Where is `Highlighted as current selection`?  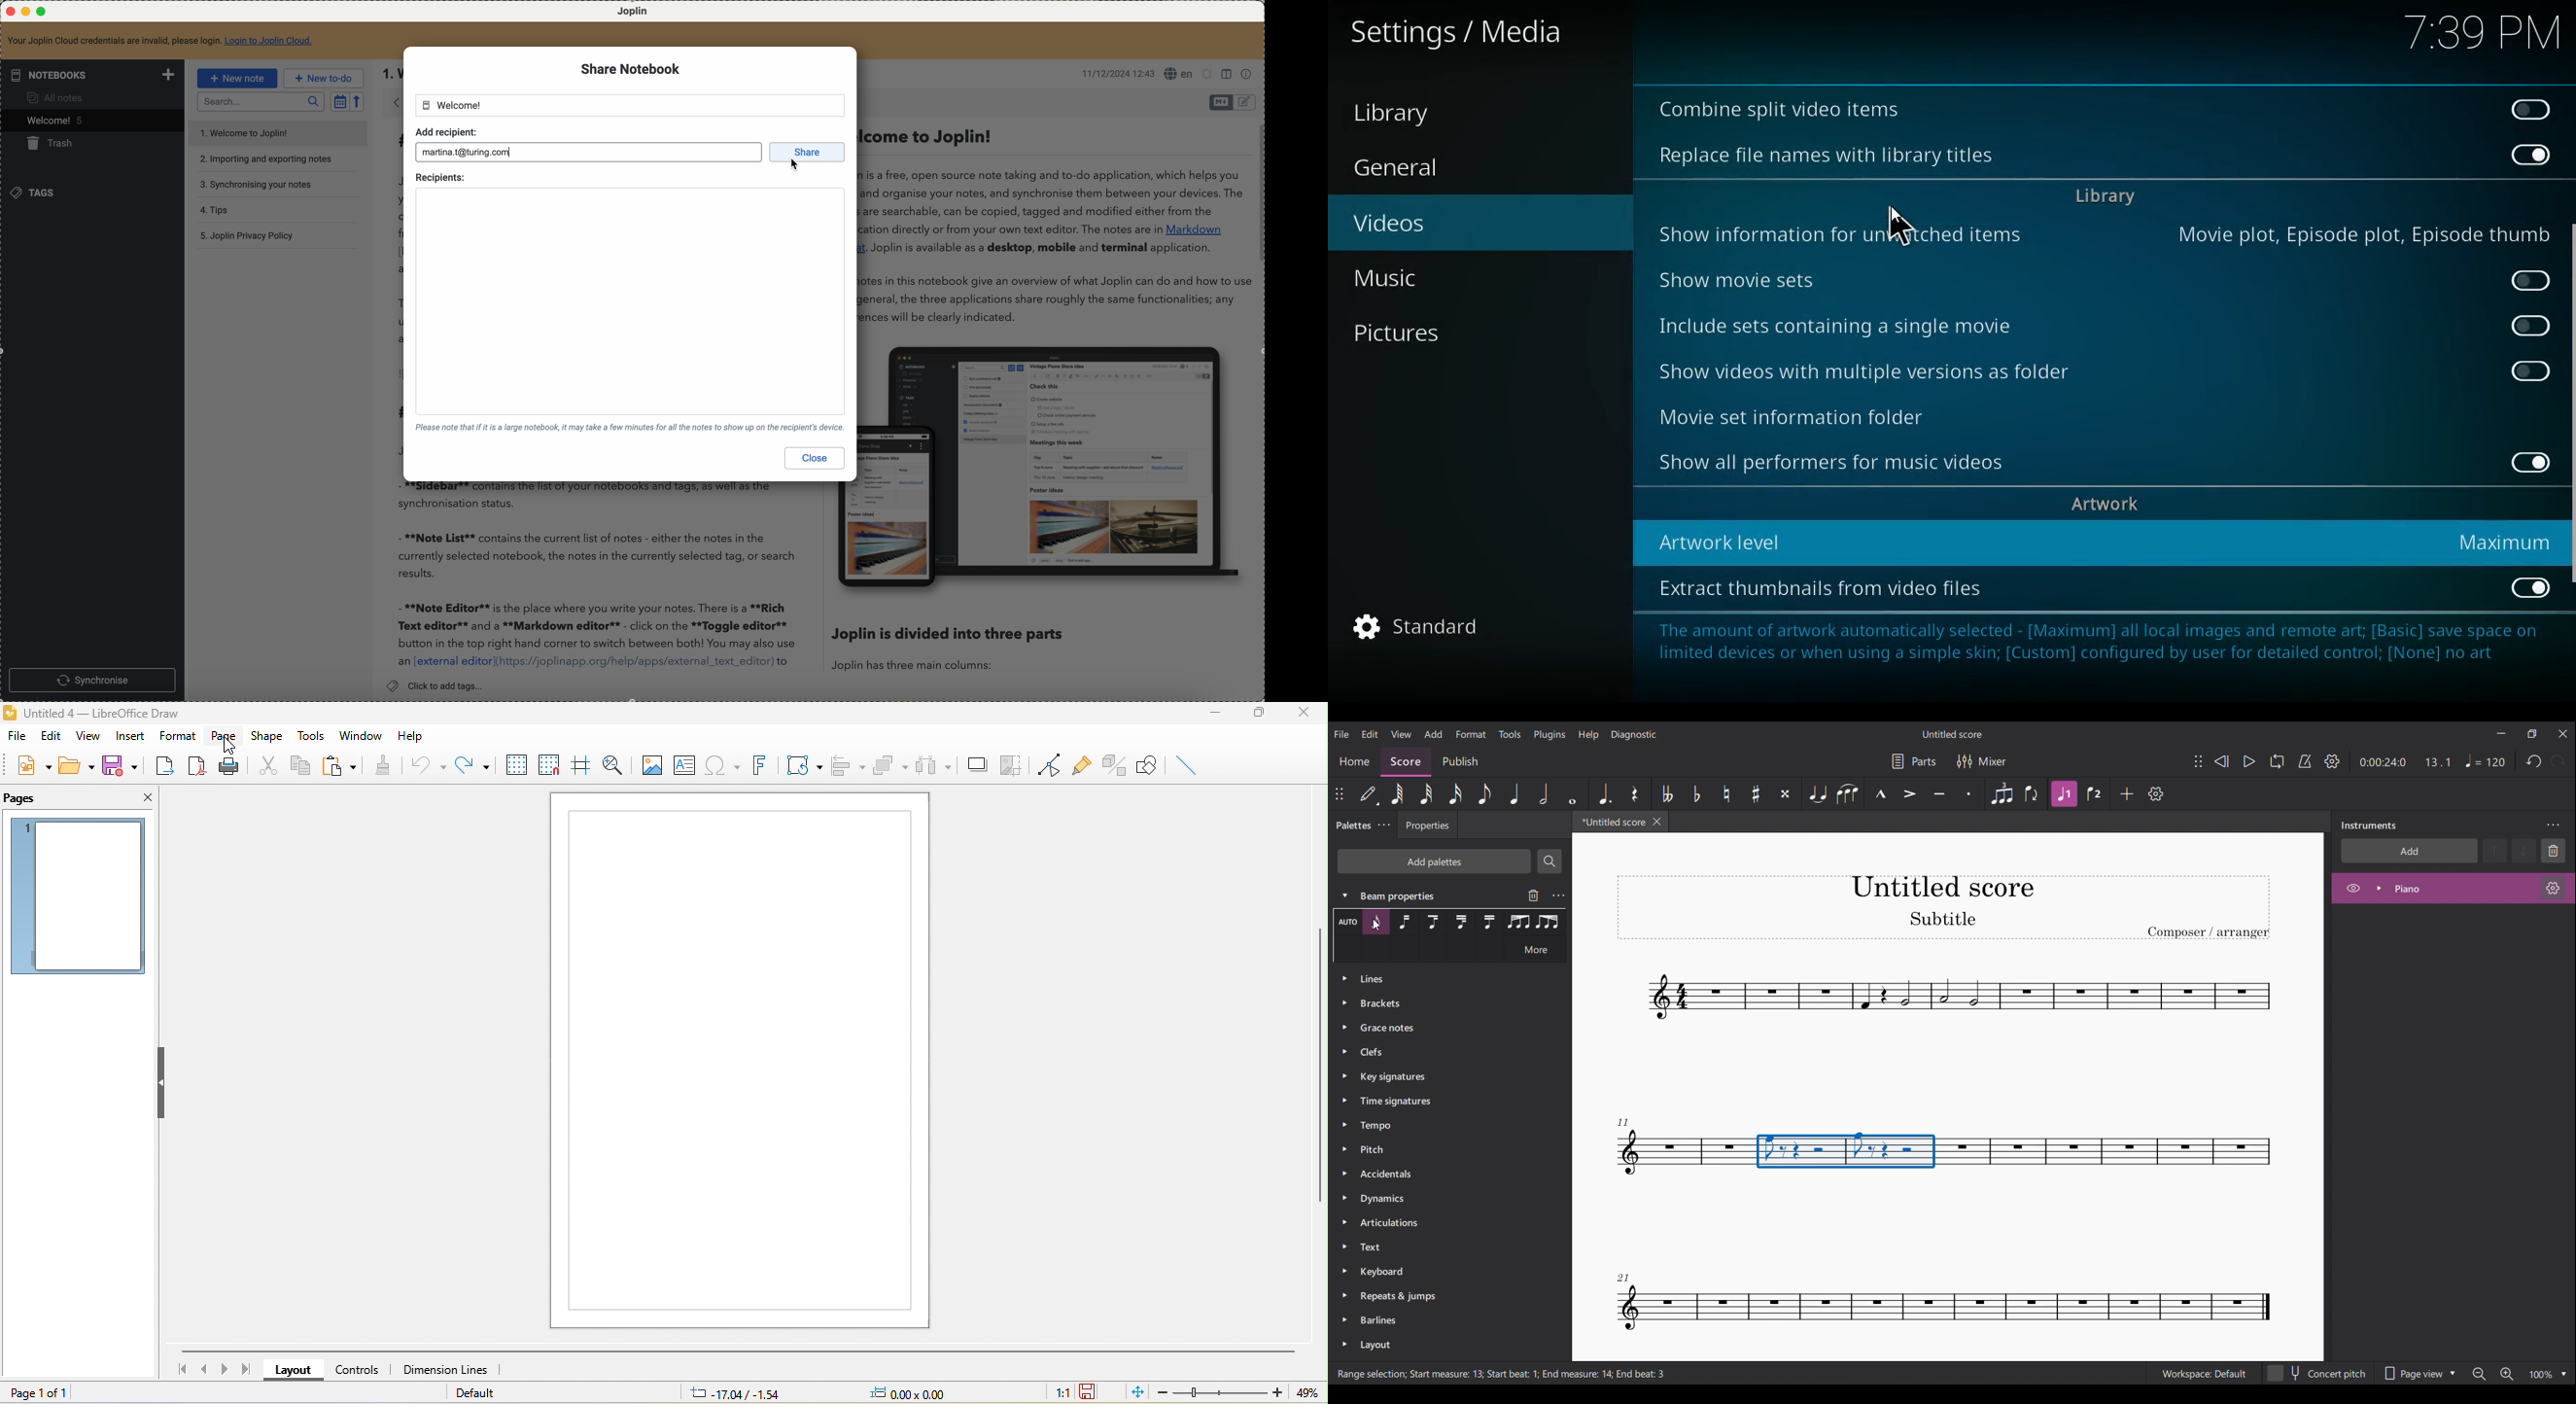 Highlighted as current selection is located at coordinates (1376, 922).